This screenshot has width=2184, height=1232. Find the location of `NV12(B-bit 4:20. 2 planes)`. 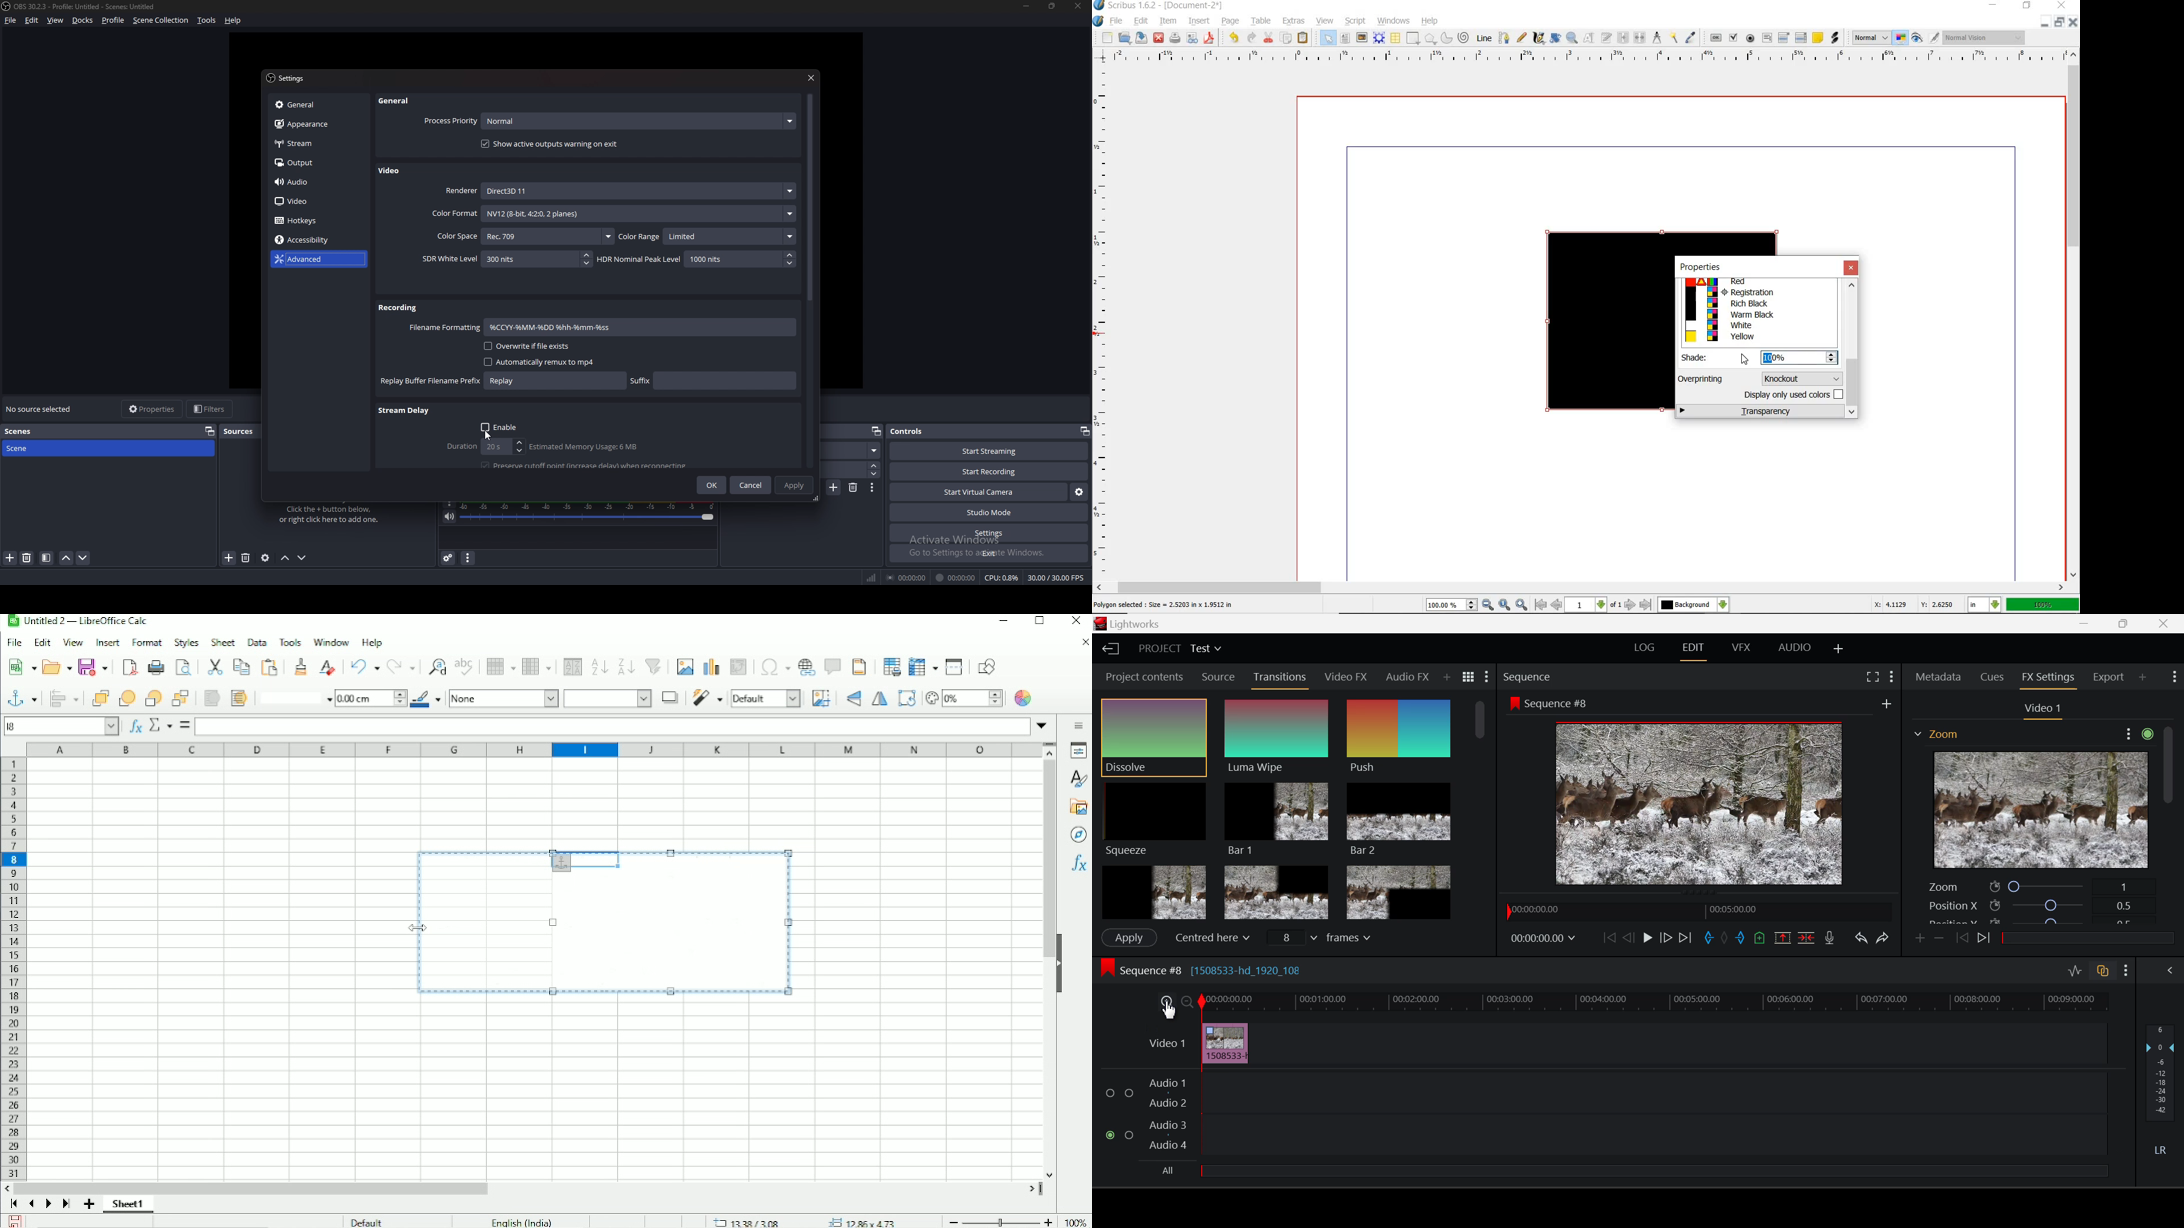

NV12(B-bit 4:20. 2 planes) is located at coordinates (639, 214).